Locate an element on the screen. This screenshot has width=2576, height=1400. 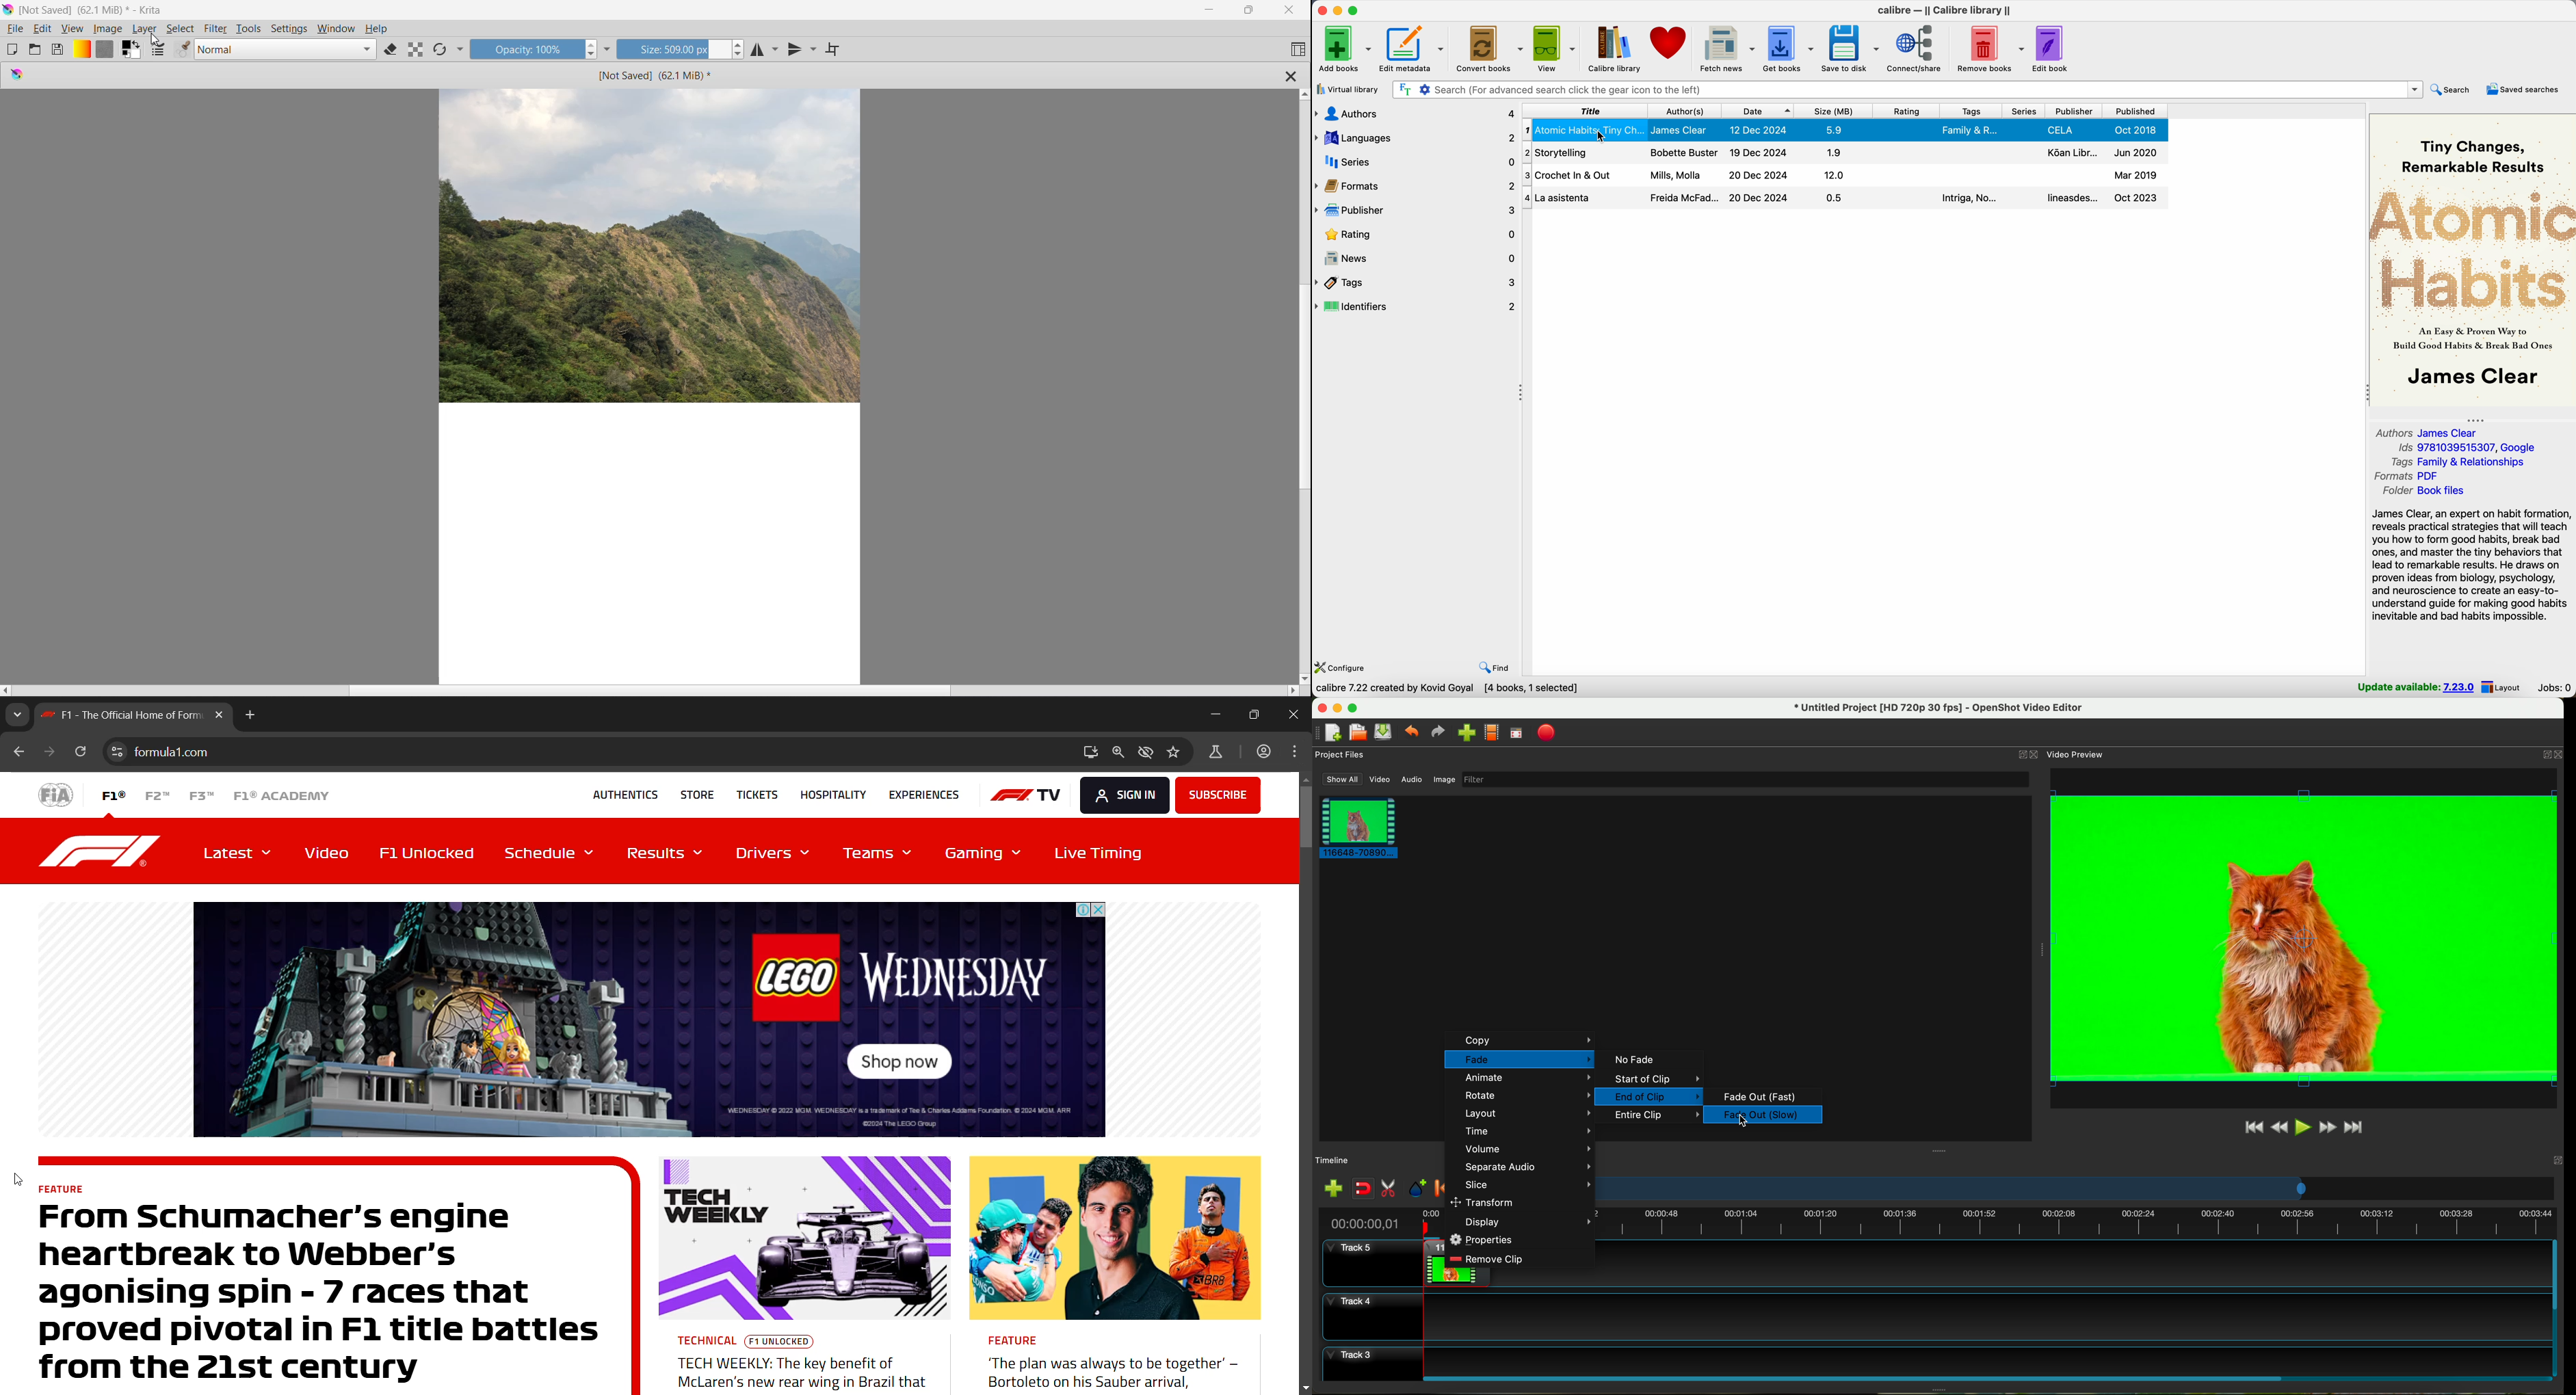
Vertical Scroll Tab is located at coordinates (1303, 386).